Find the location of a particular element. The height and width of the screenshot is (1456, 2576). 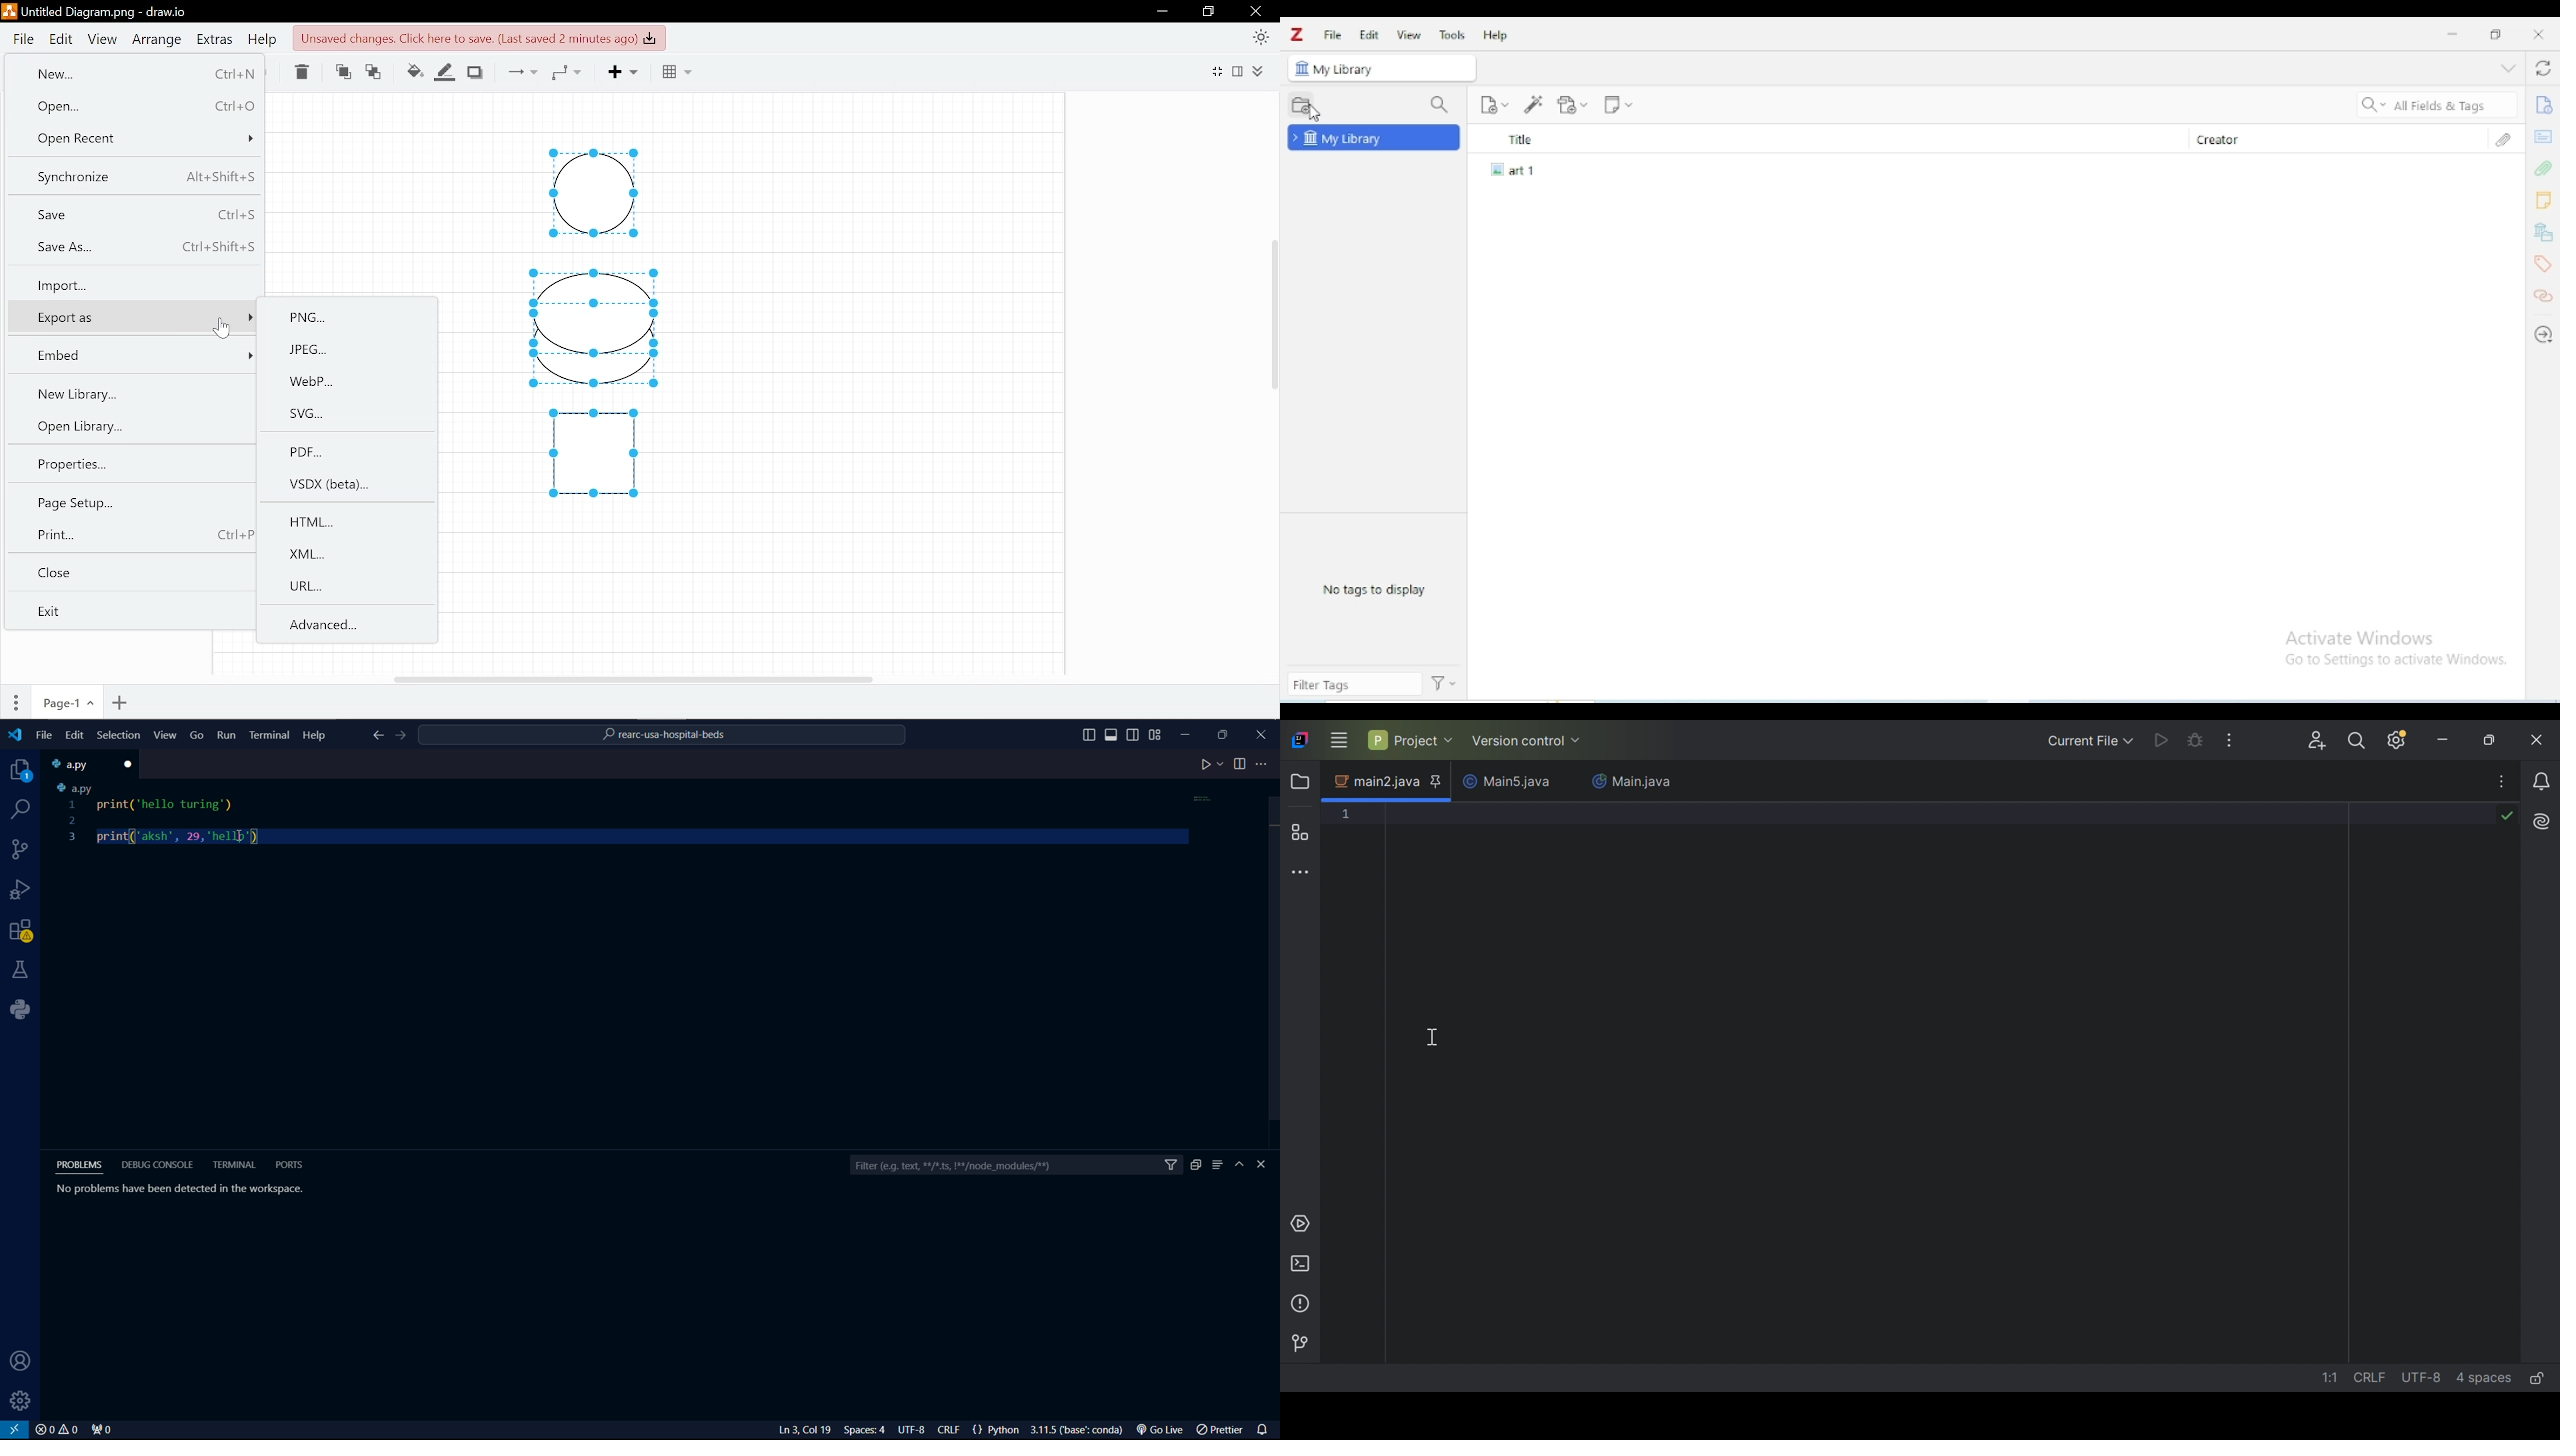

abstract is located at coordinates (2543, 135).